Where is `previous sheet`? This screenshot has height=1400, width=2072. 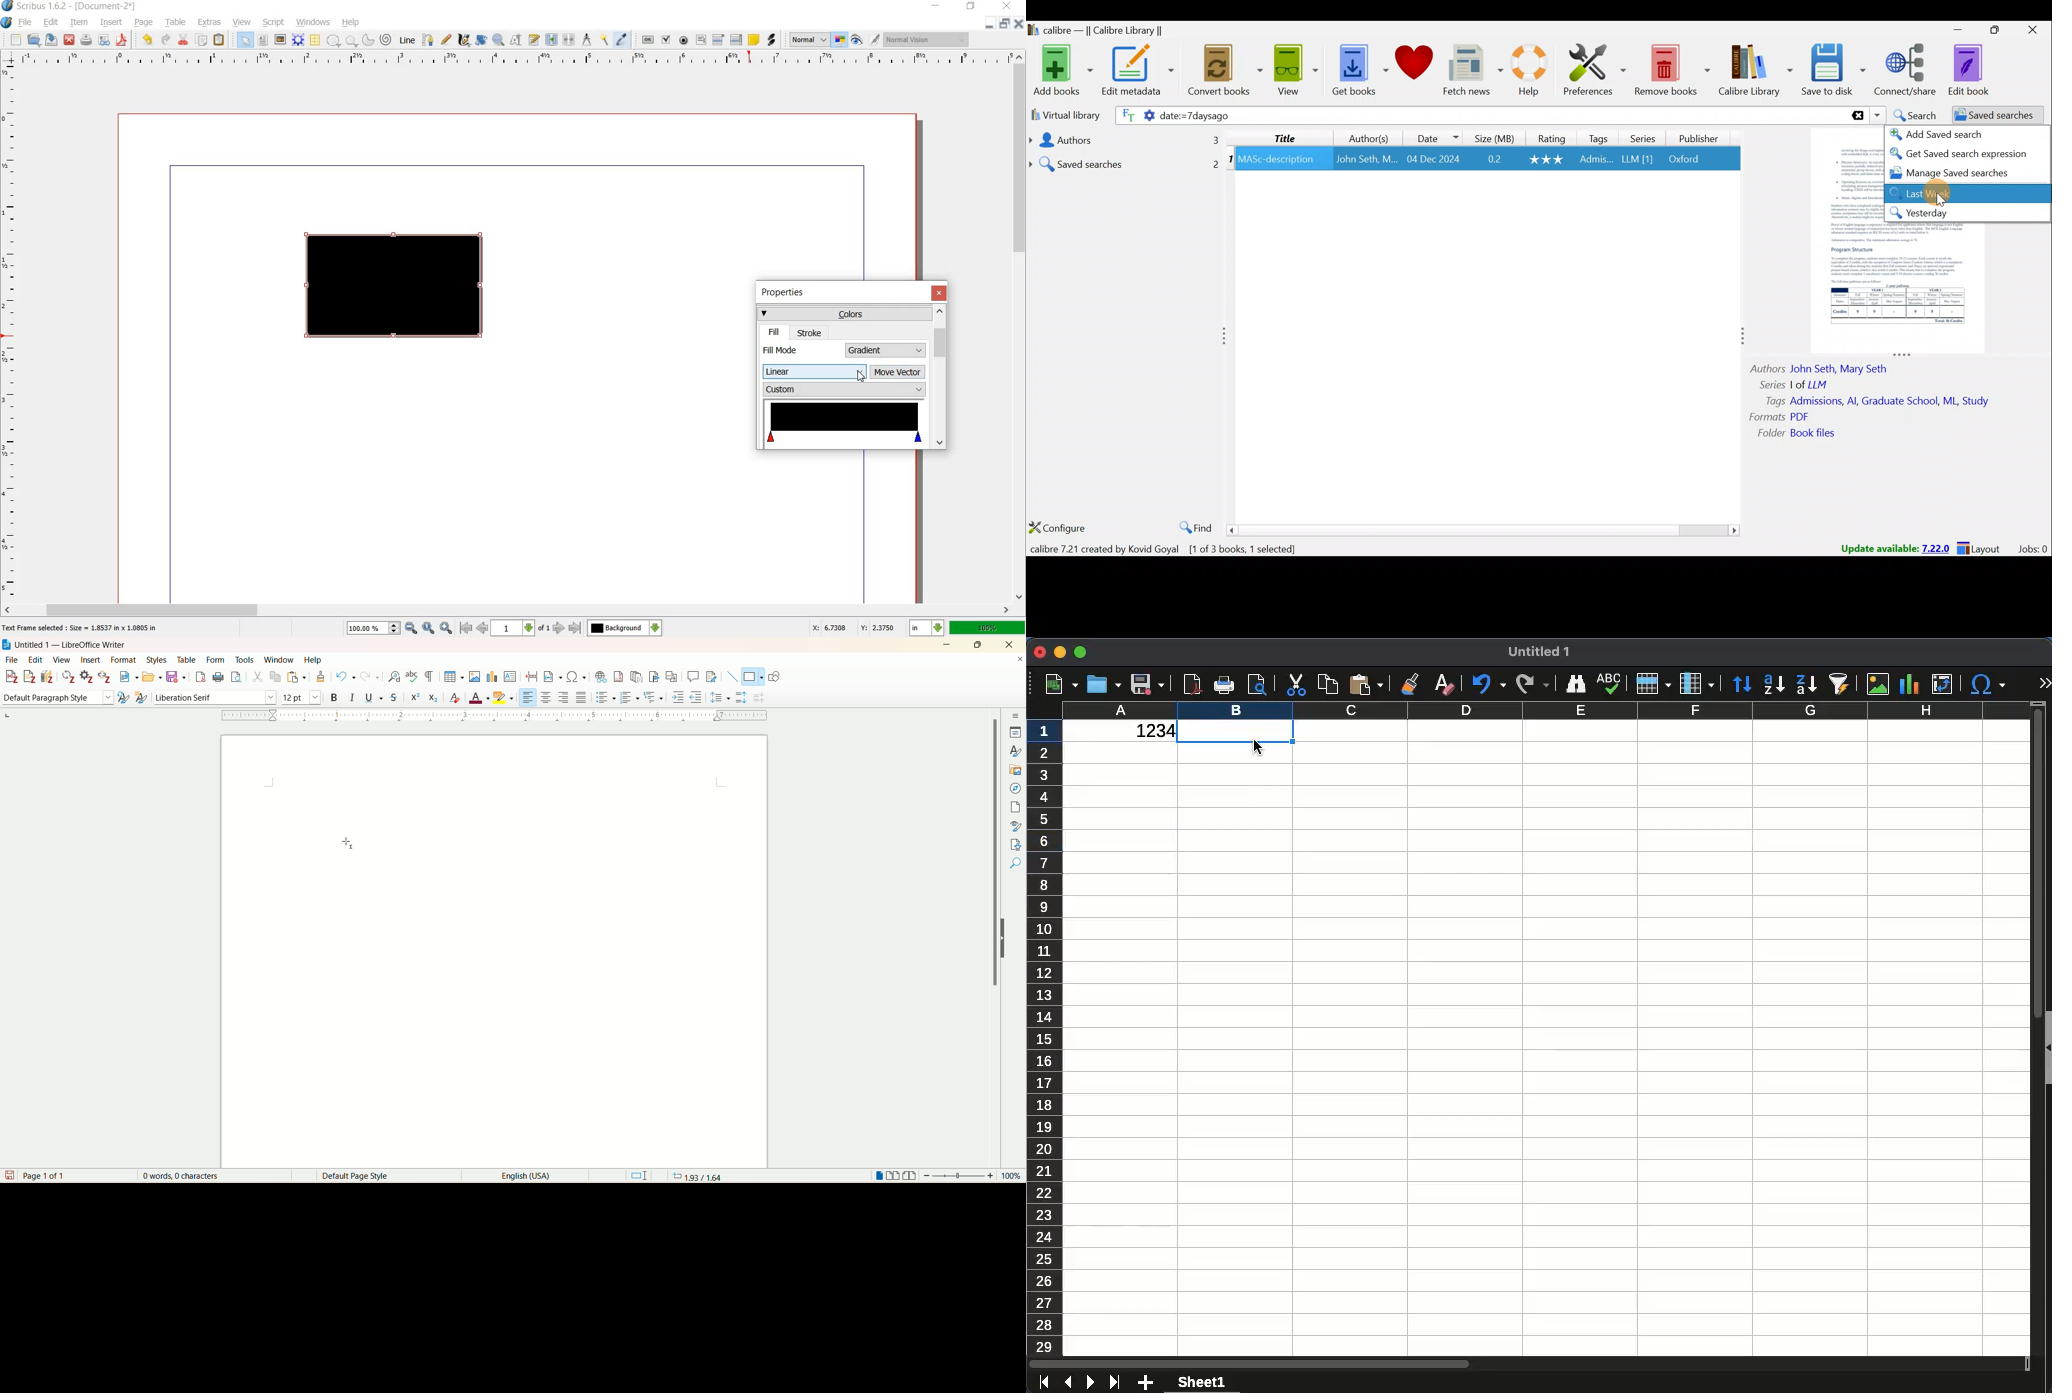
previous sheet is located at coordinates (1070, 1381).